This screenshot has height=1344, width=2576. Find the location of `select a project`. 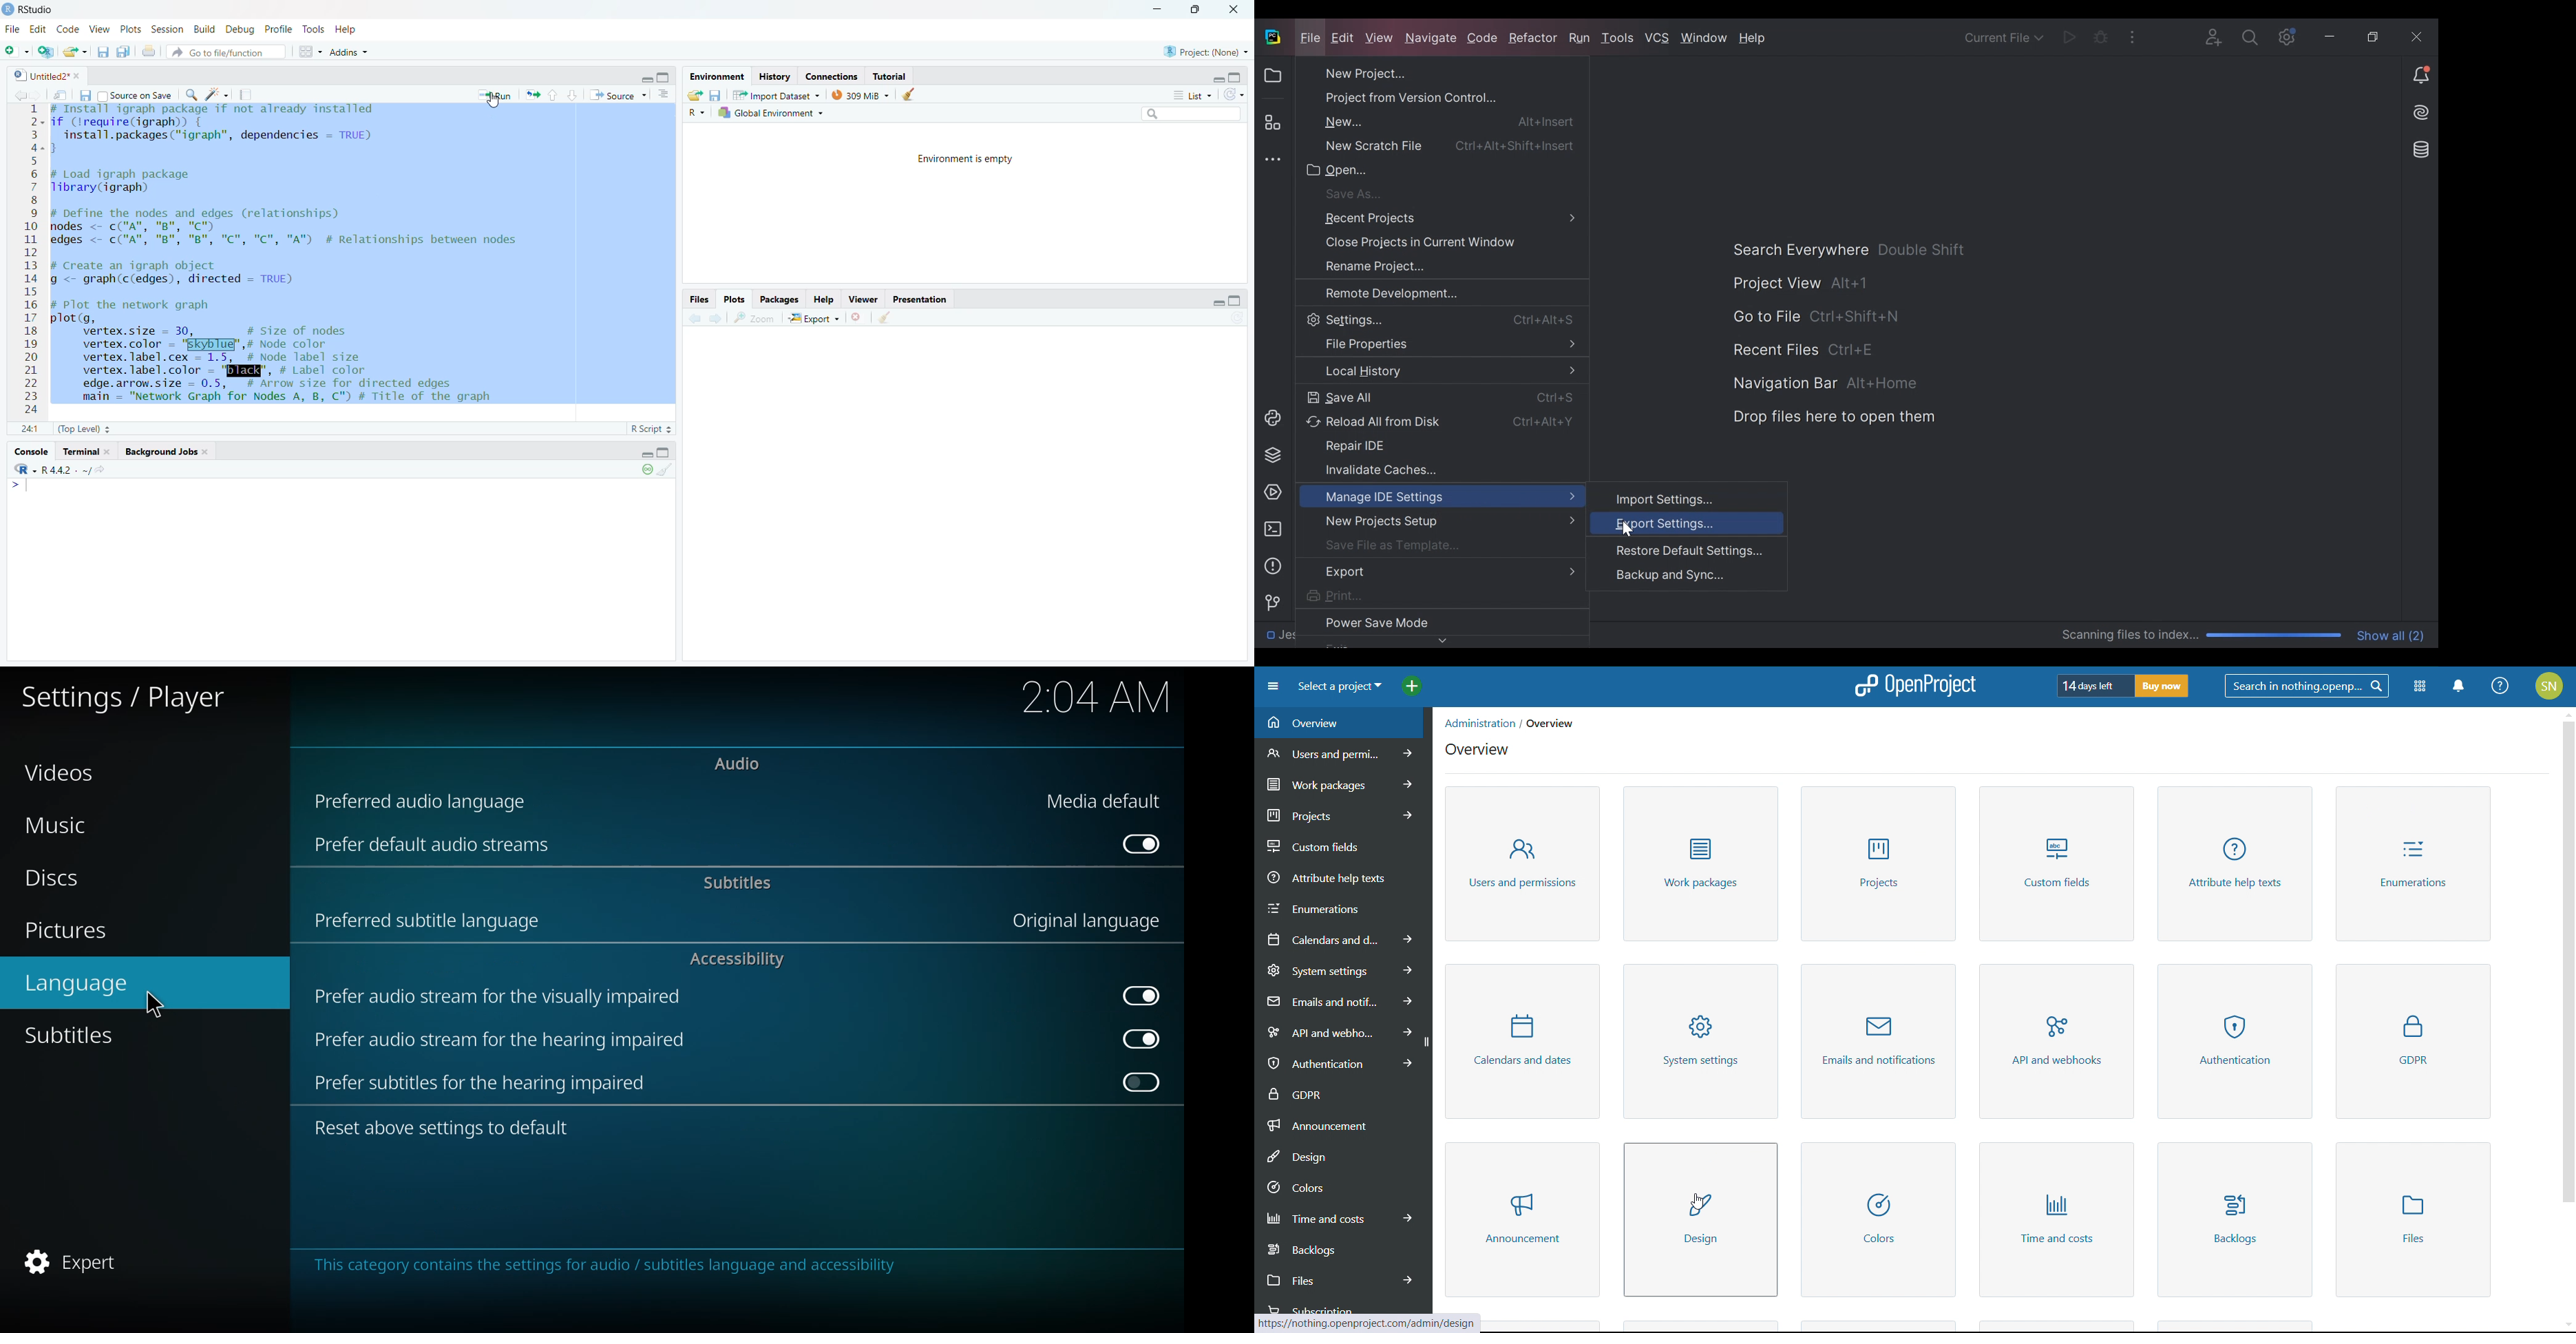

select a project is located at coordinates (1339, 686).